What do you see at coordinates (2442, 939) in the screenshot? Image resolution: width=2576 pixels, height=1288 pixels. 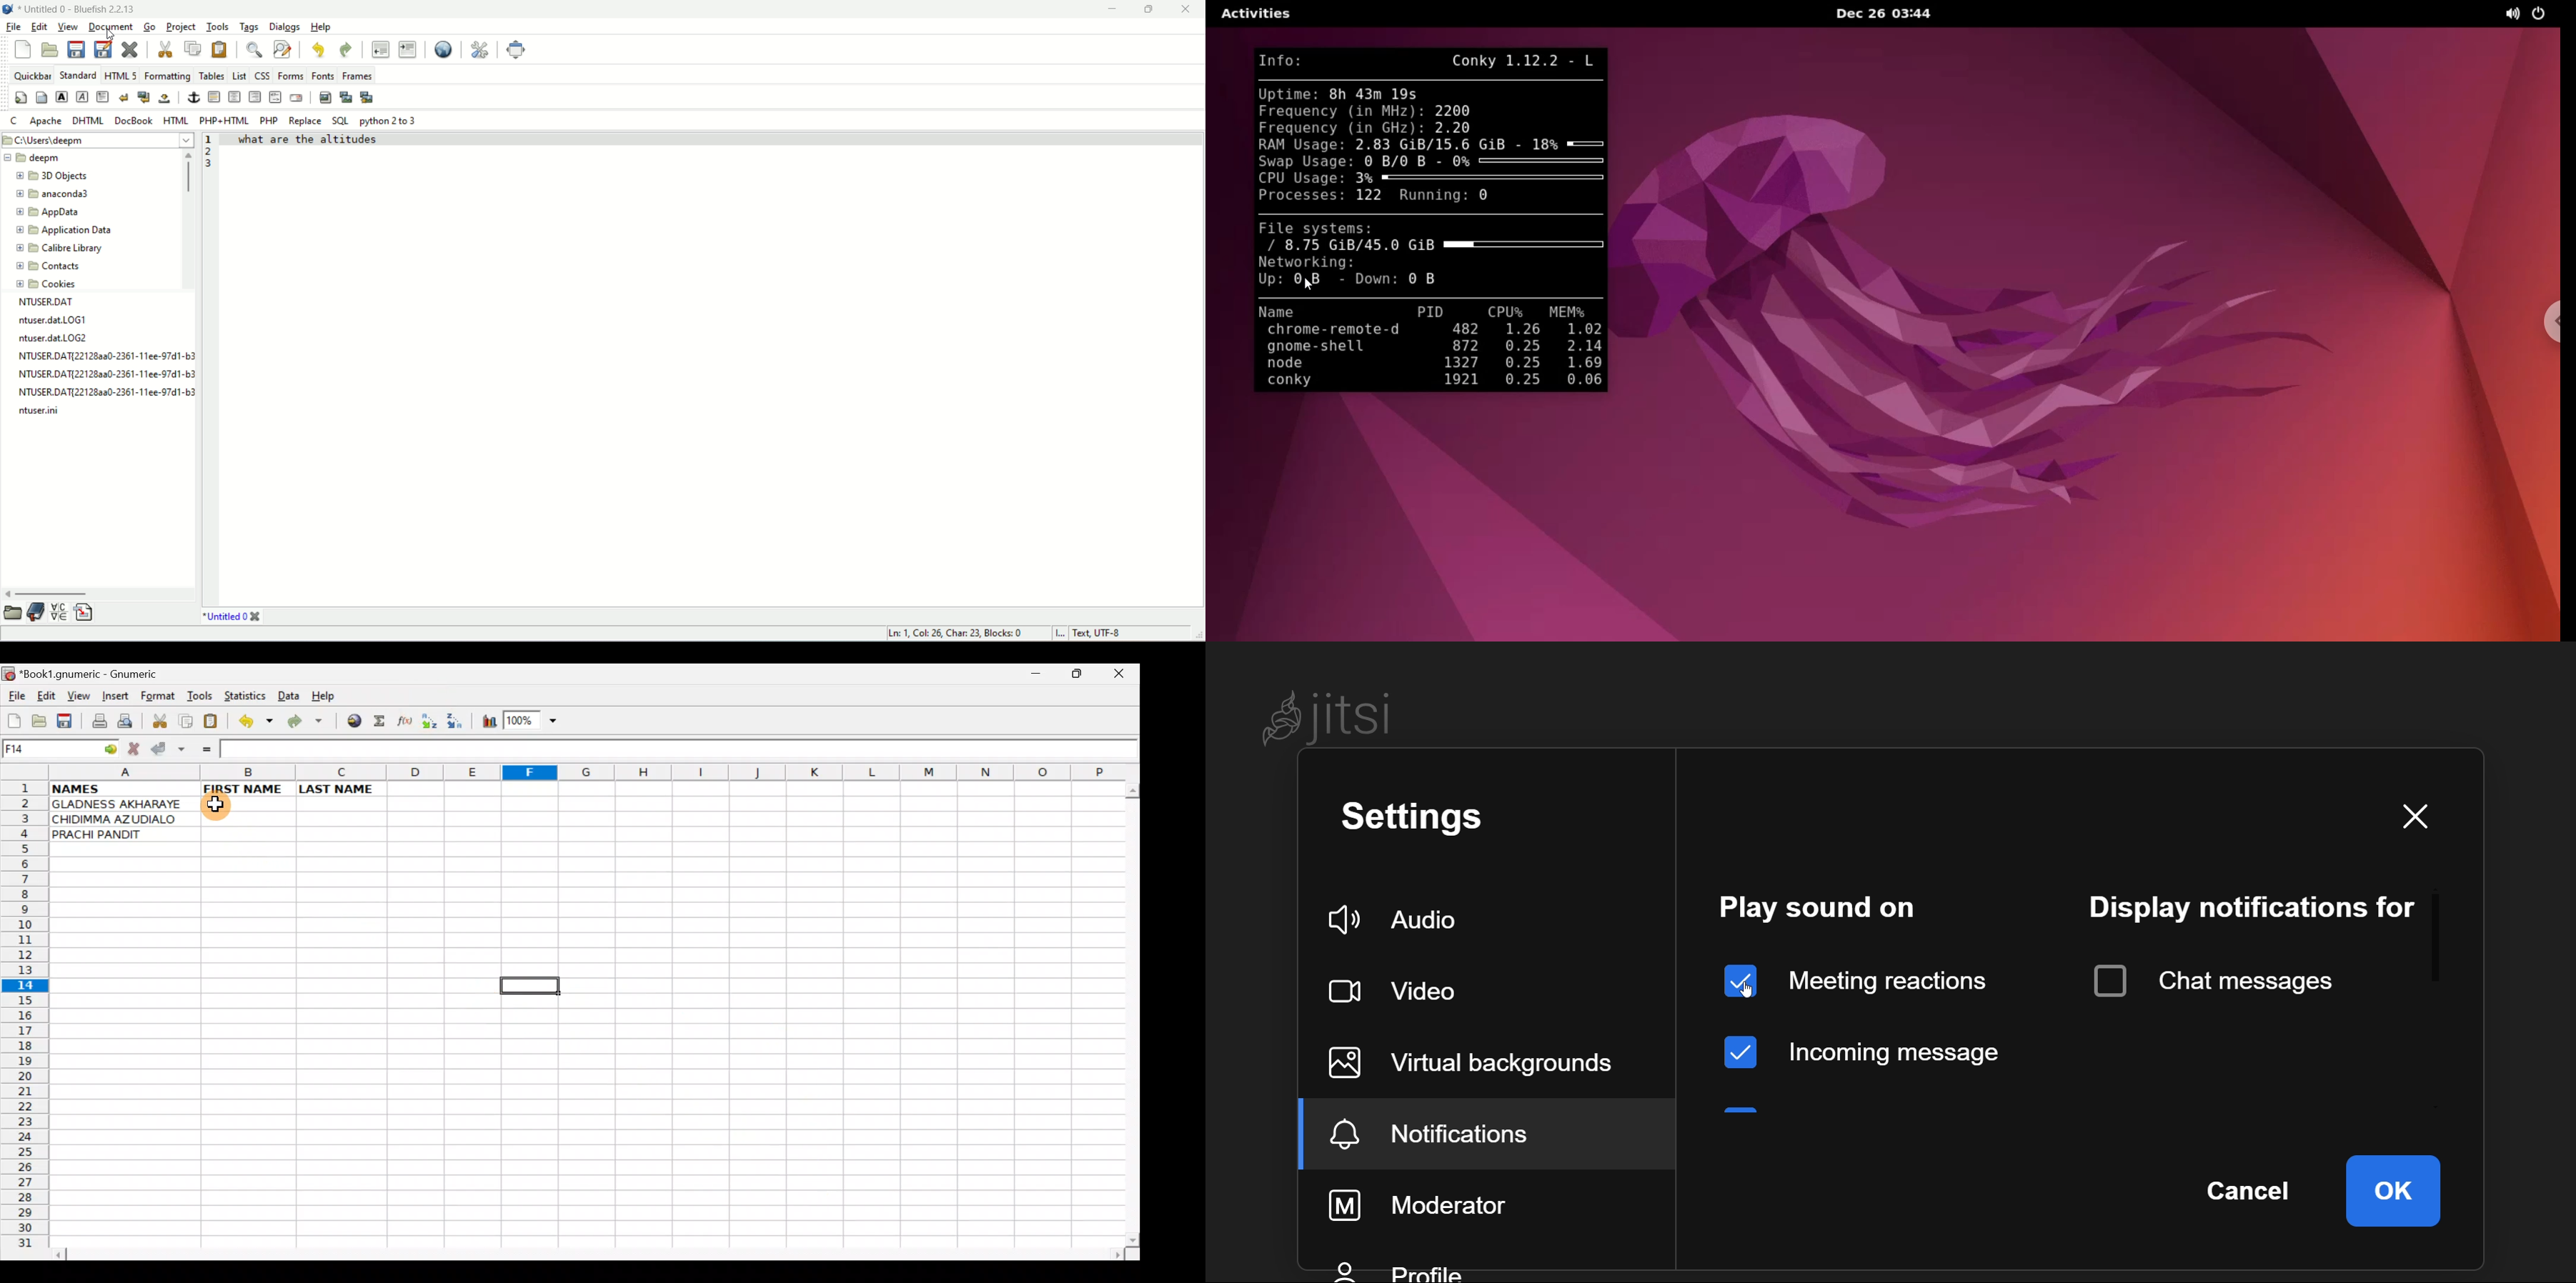 I see `scroll bar` at bounding box center [2442, 939].